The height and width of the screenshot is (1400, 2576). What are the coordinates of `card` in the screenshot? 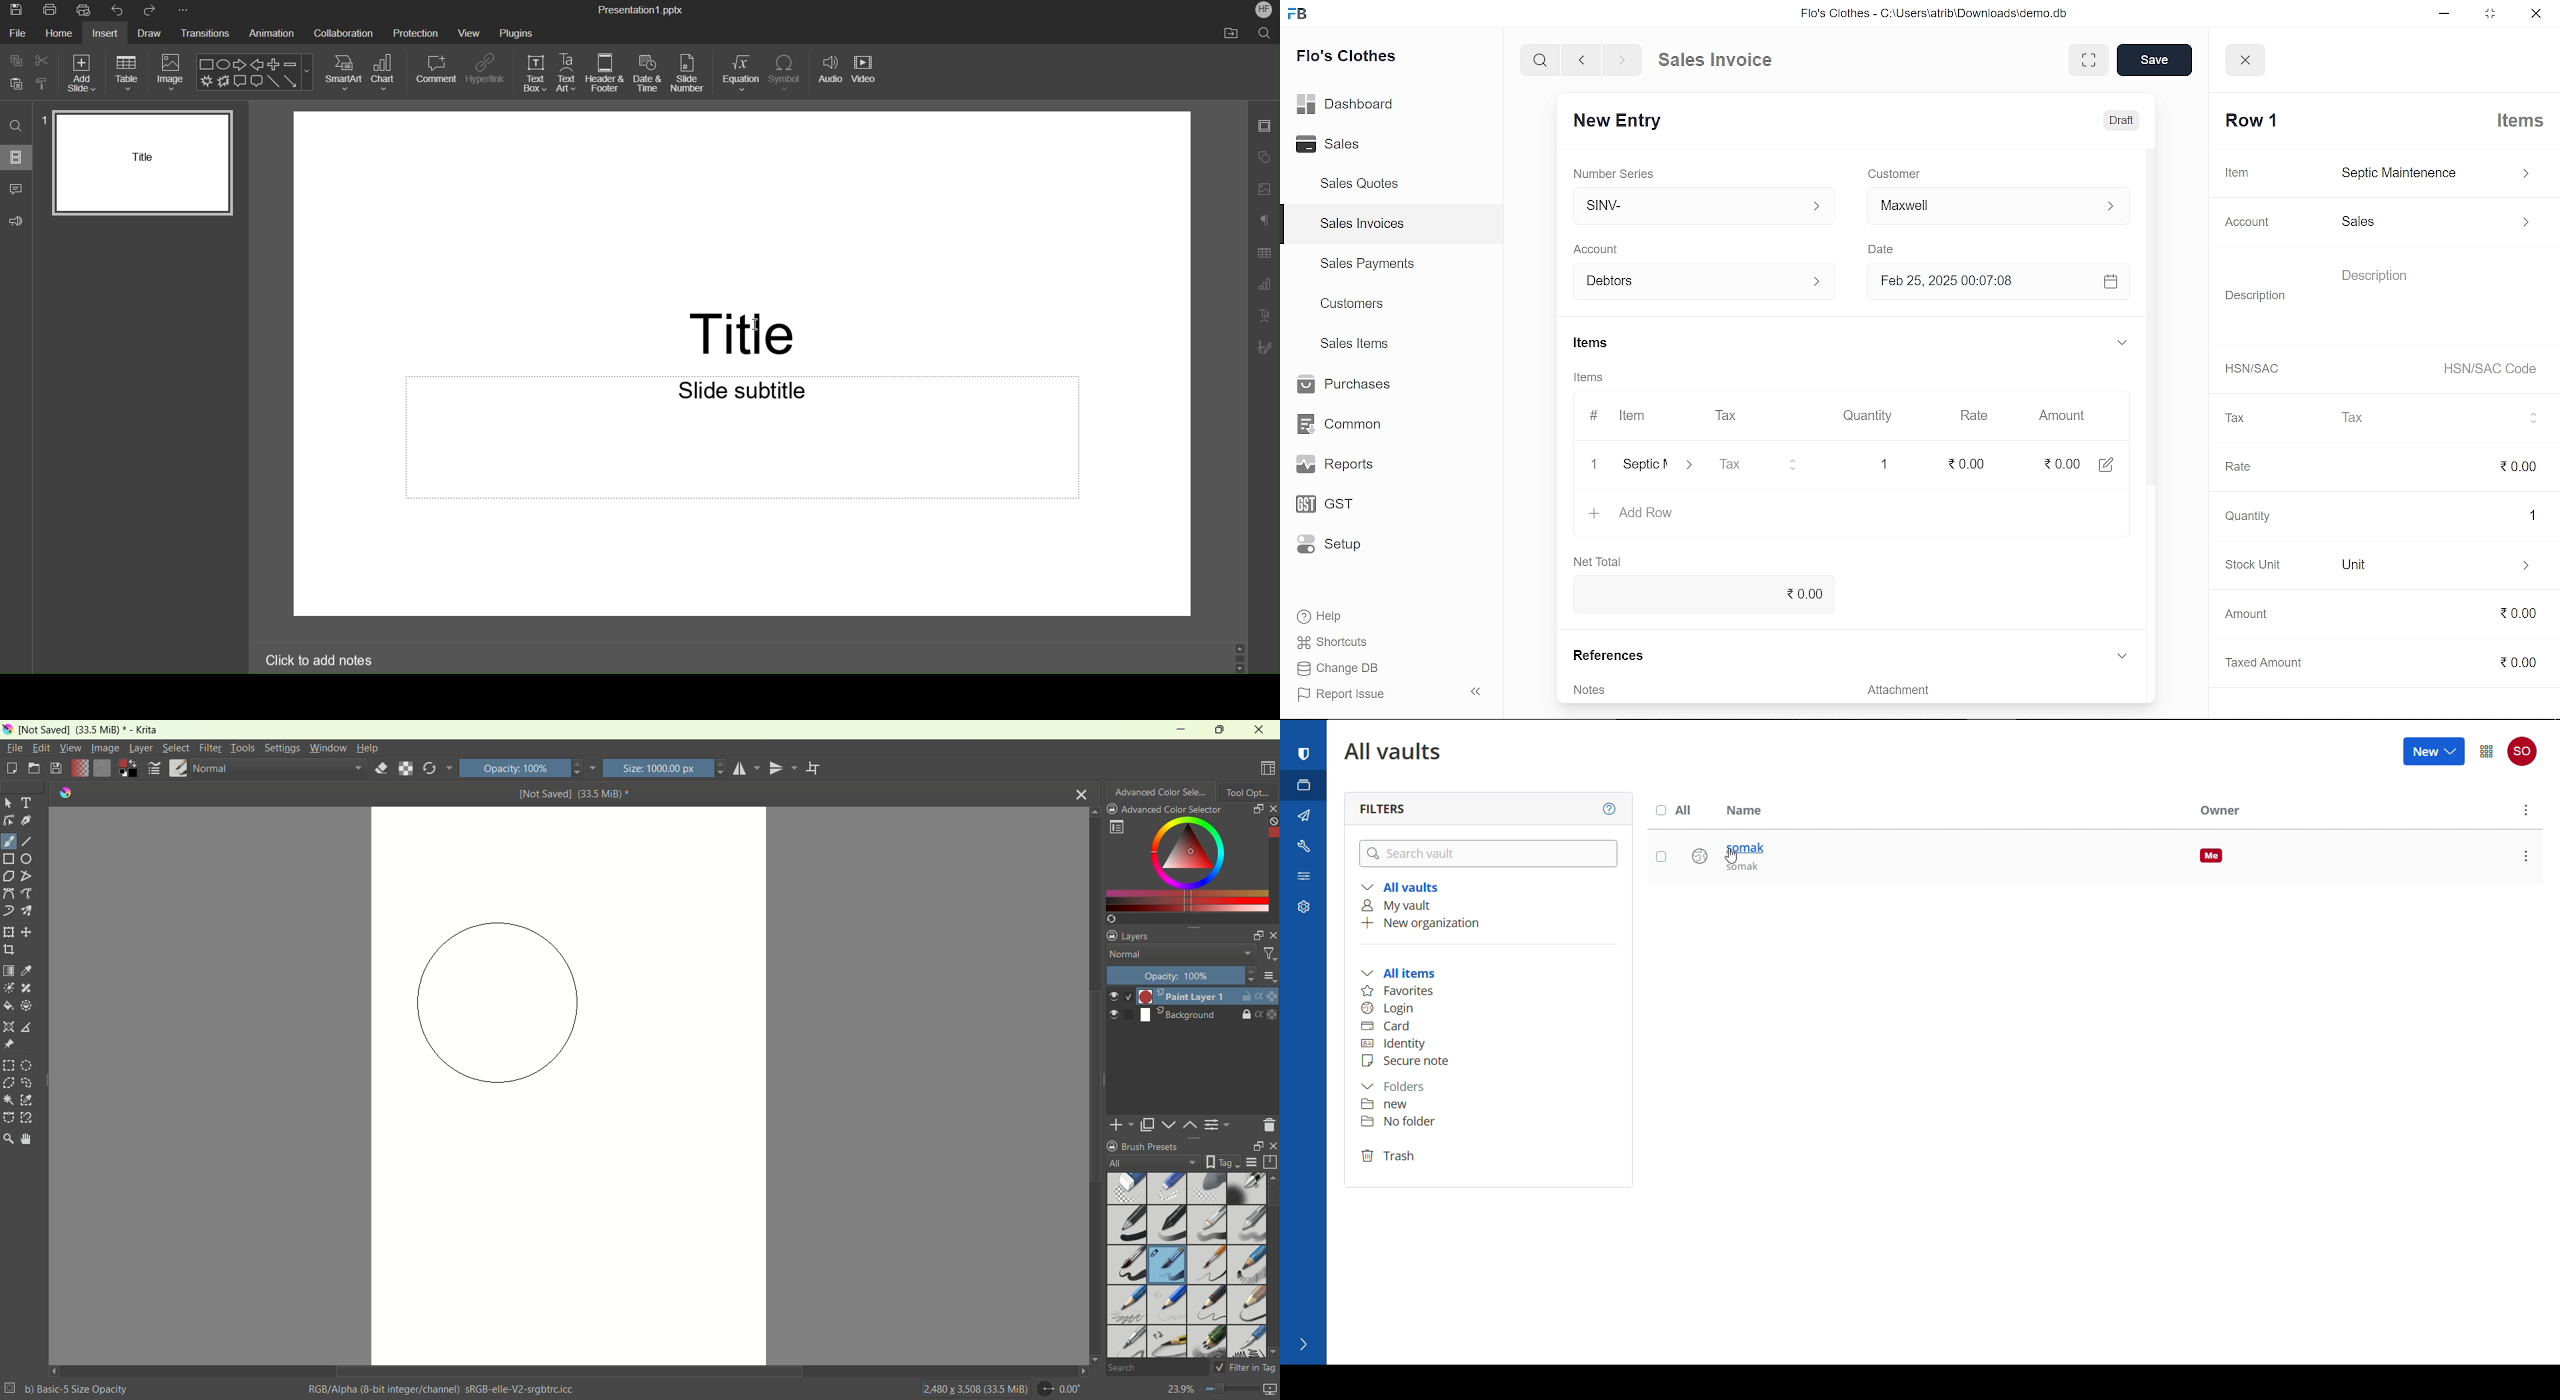 It's located at (1485, 1027).